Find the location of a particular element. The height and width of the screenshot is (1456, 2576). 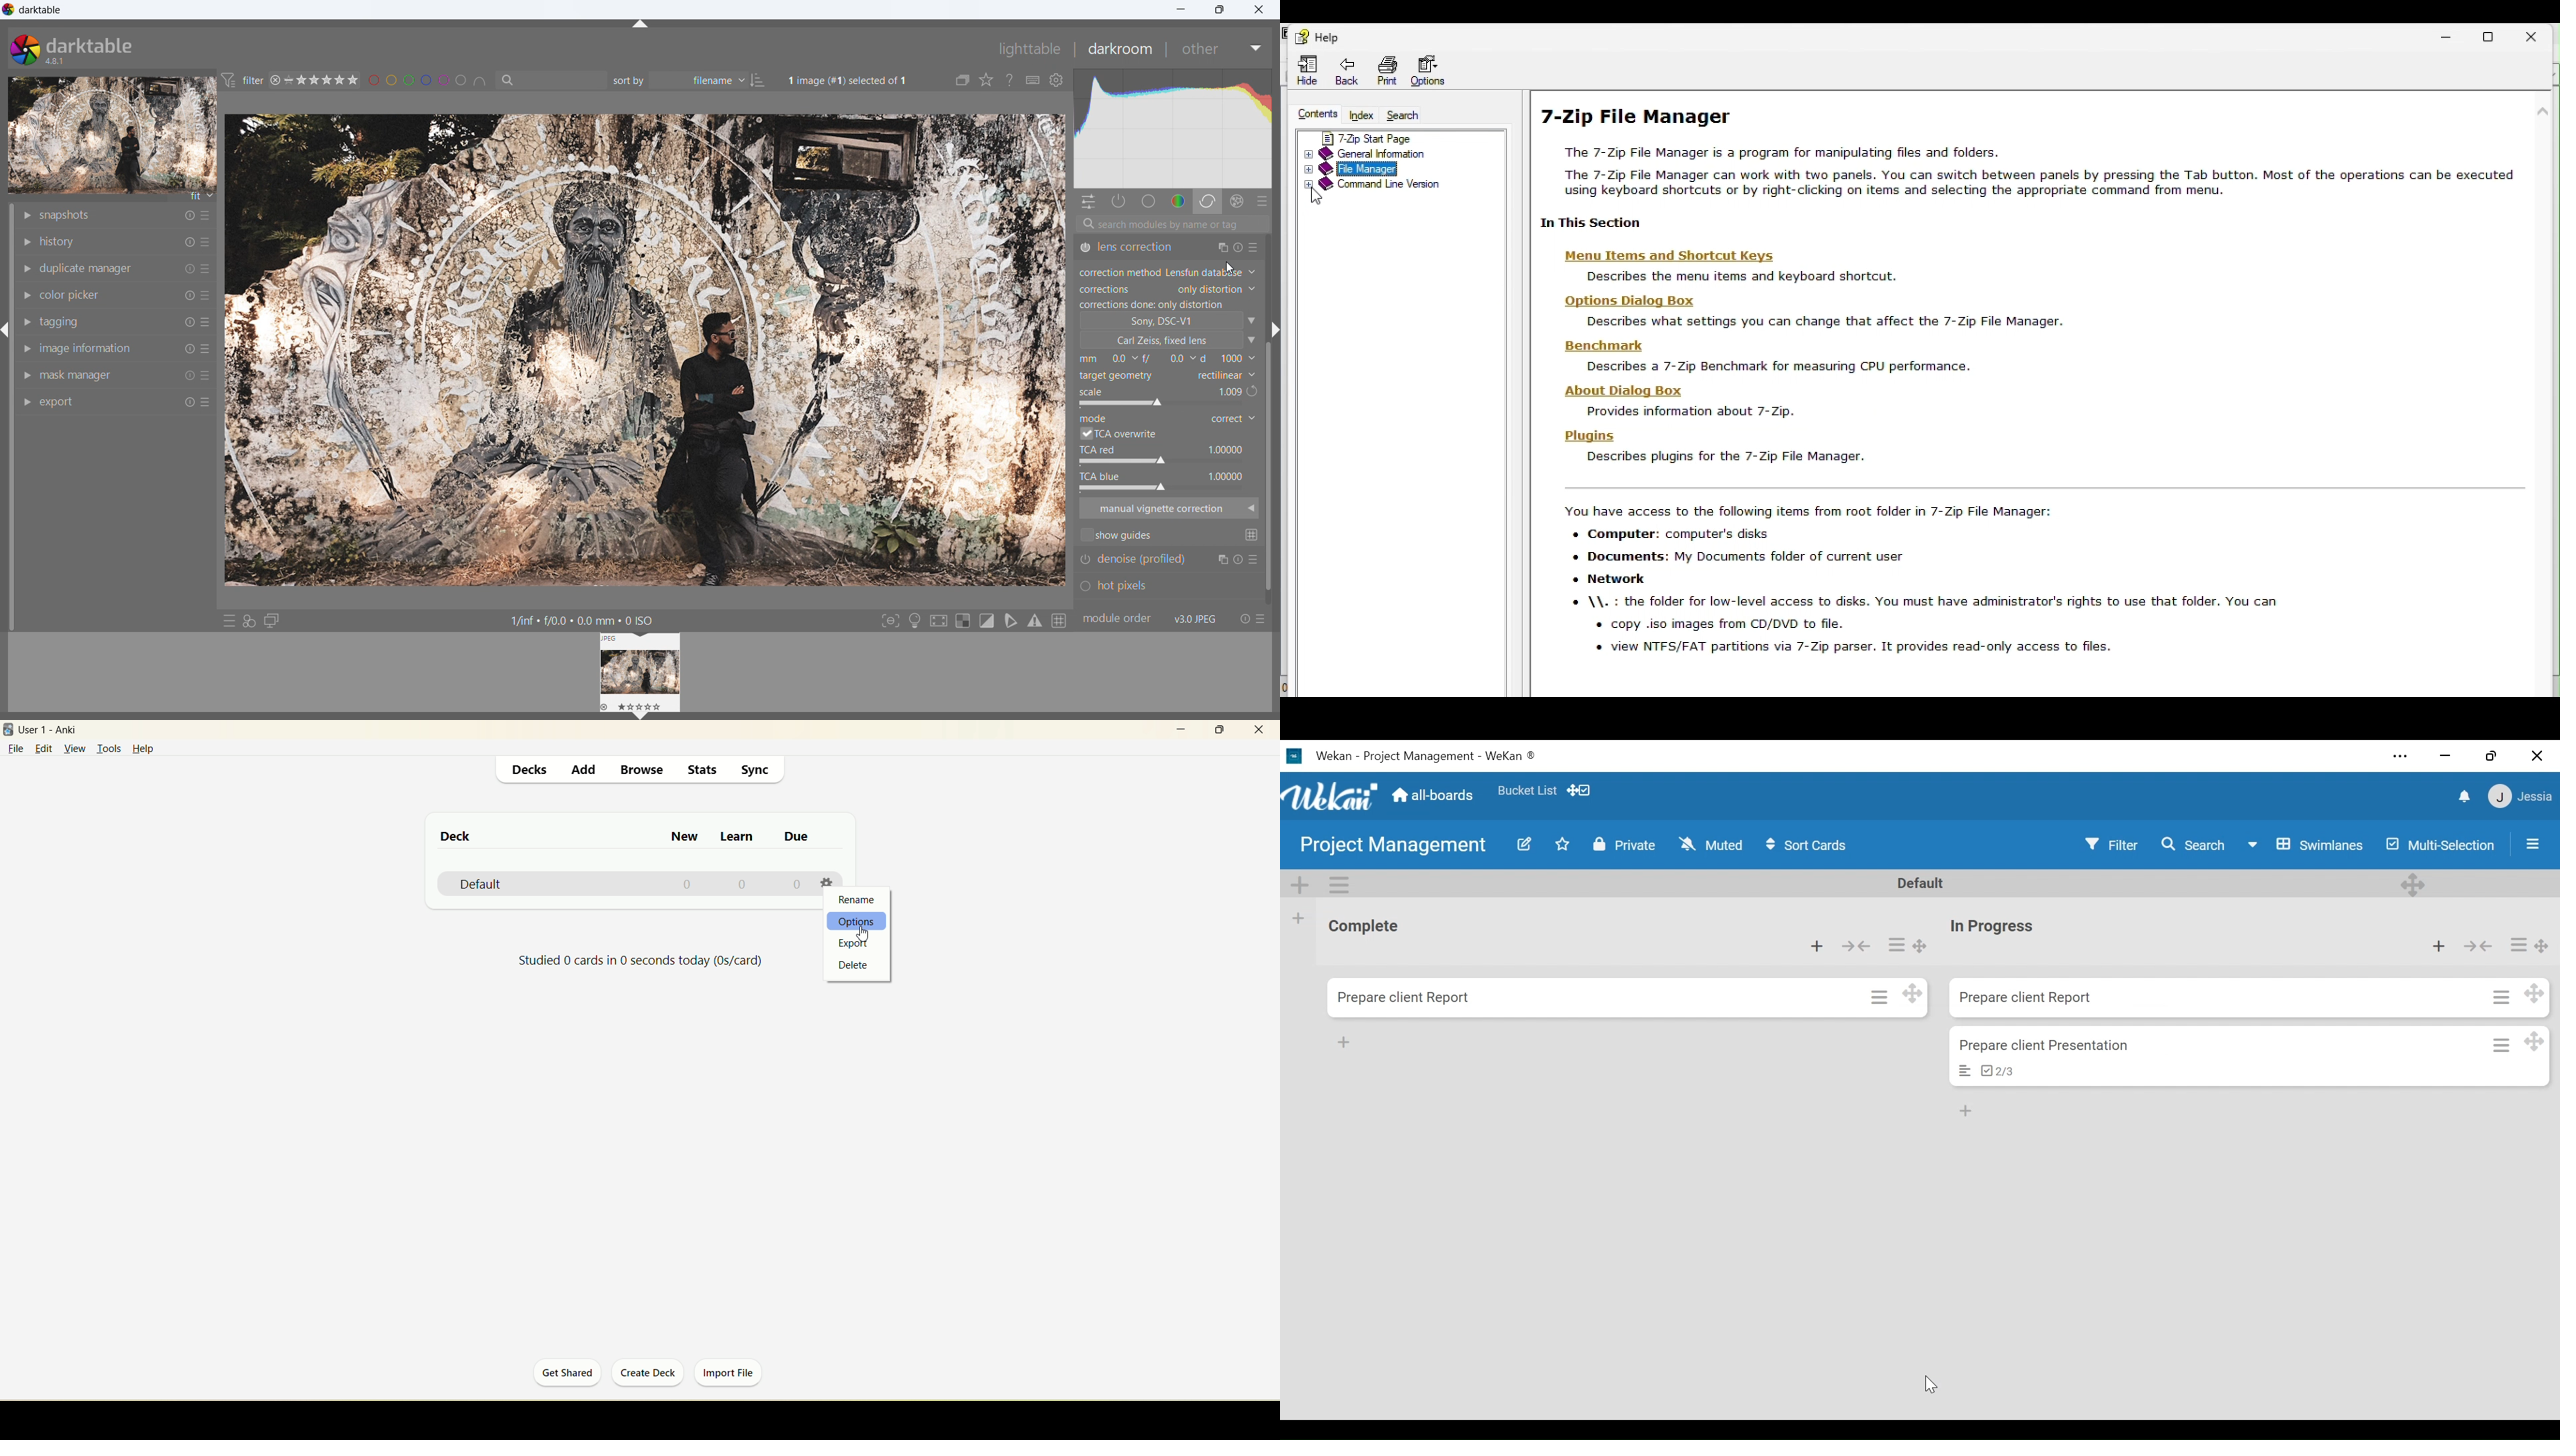

mode is located at coordinates (1232, 419).